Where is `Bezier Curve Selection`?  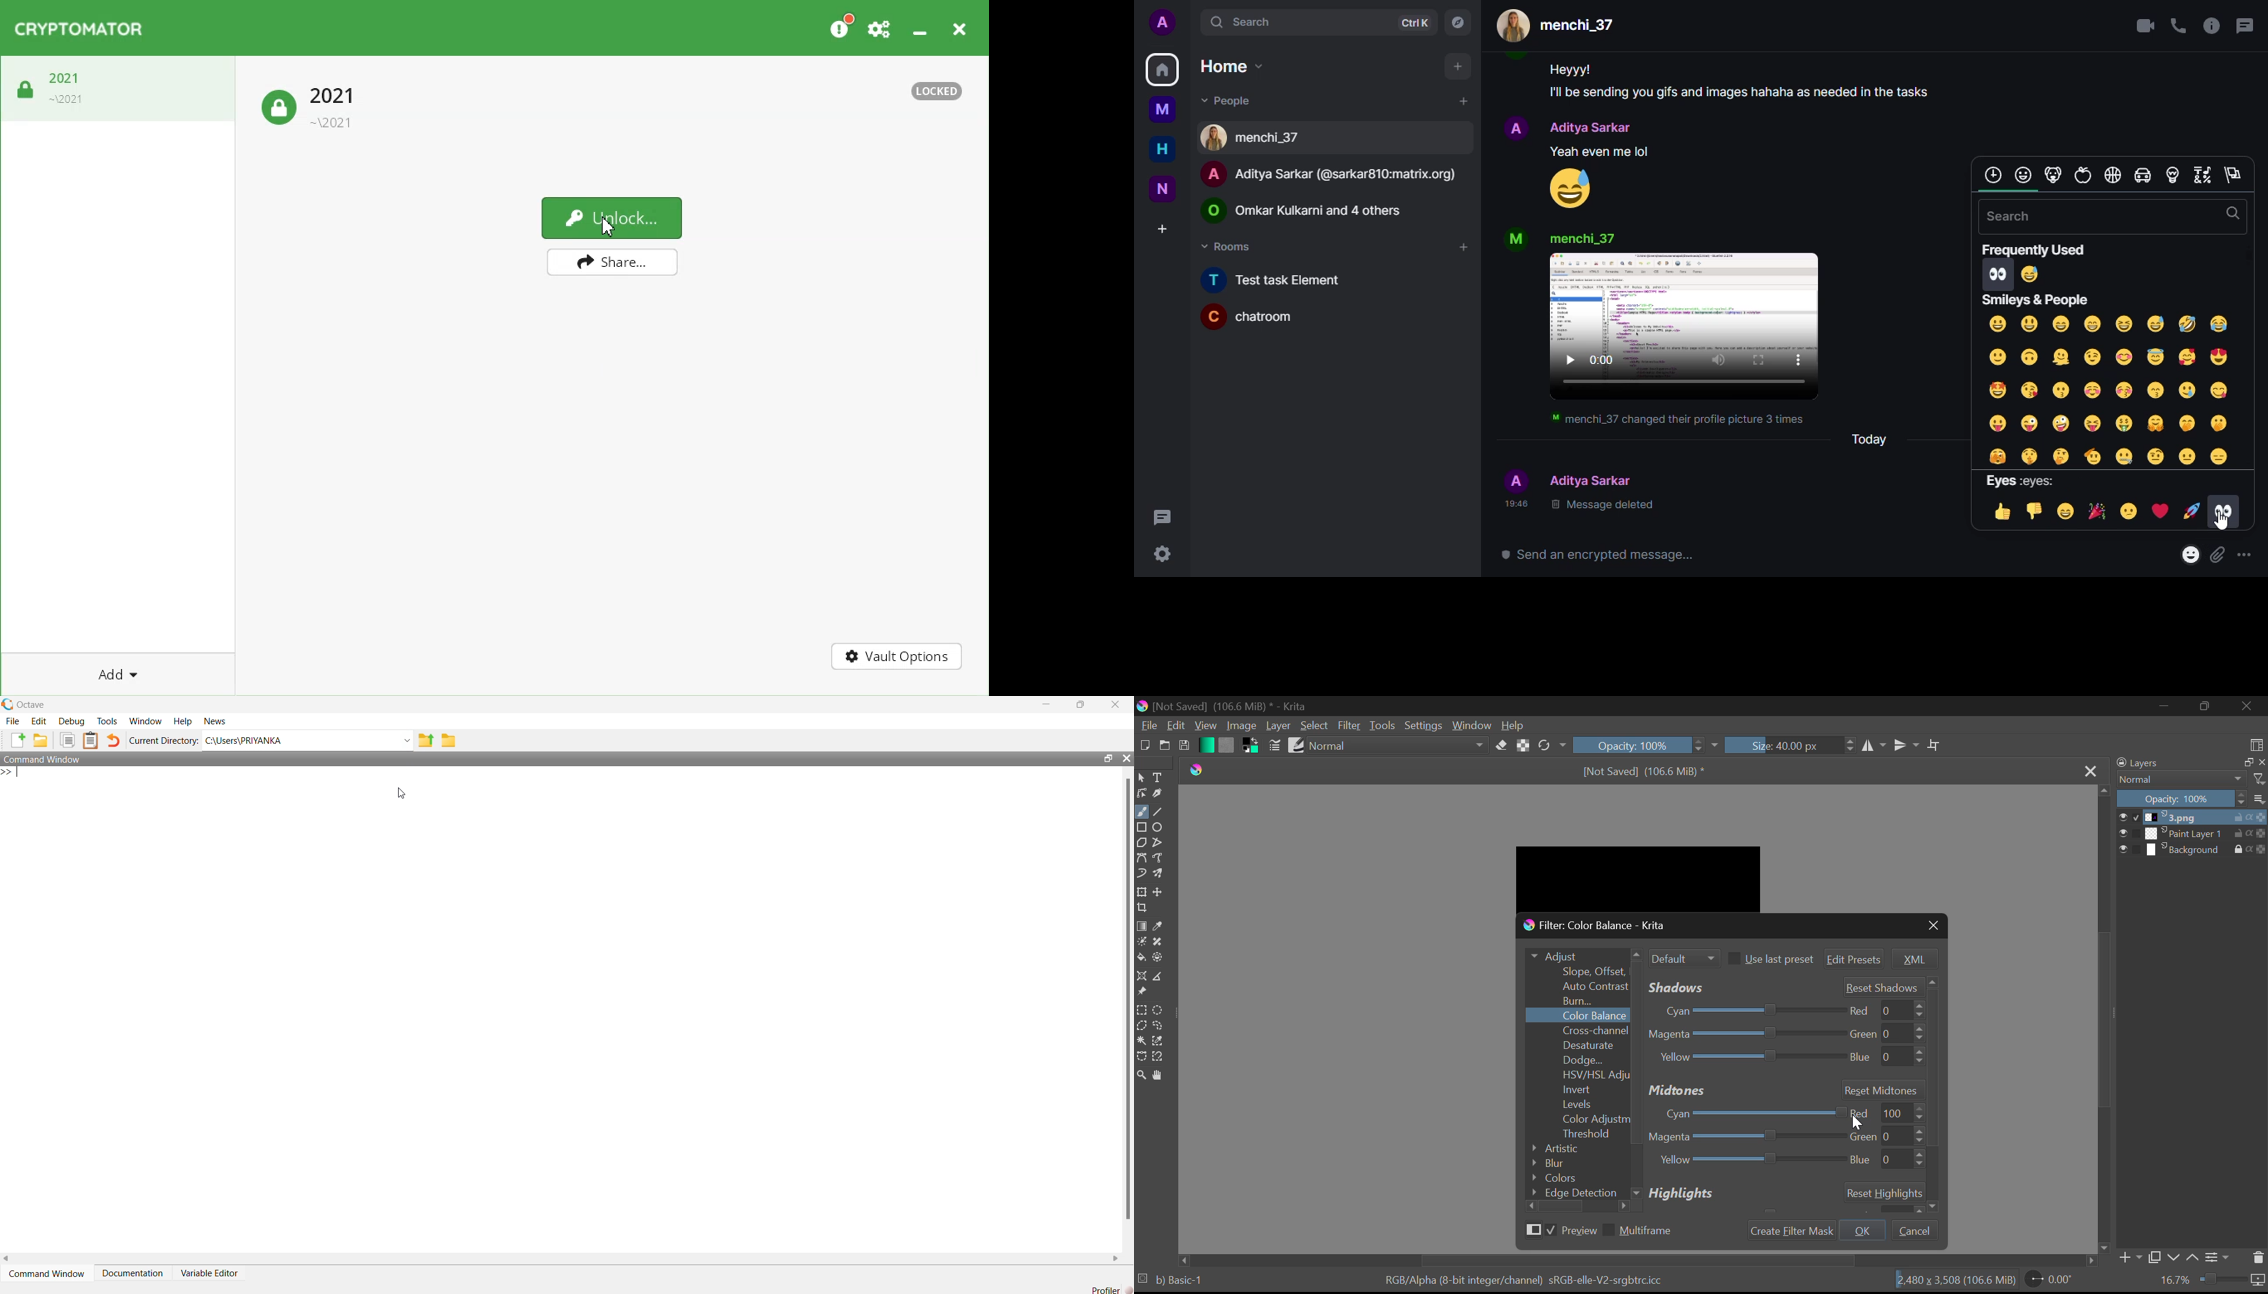 Bezier Curve Selection is located at coordinates (1142, 1056).